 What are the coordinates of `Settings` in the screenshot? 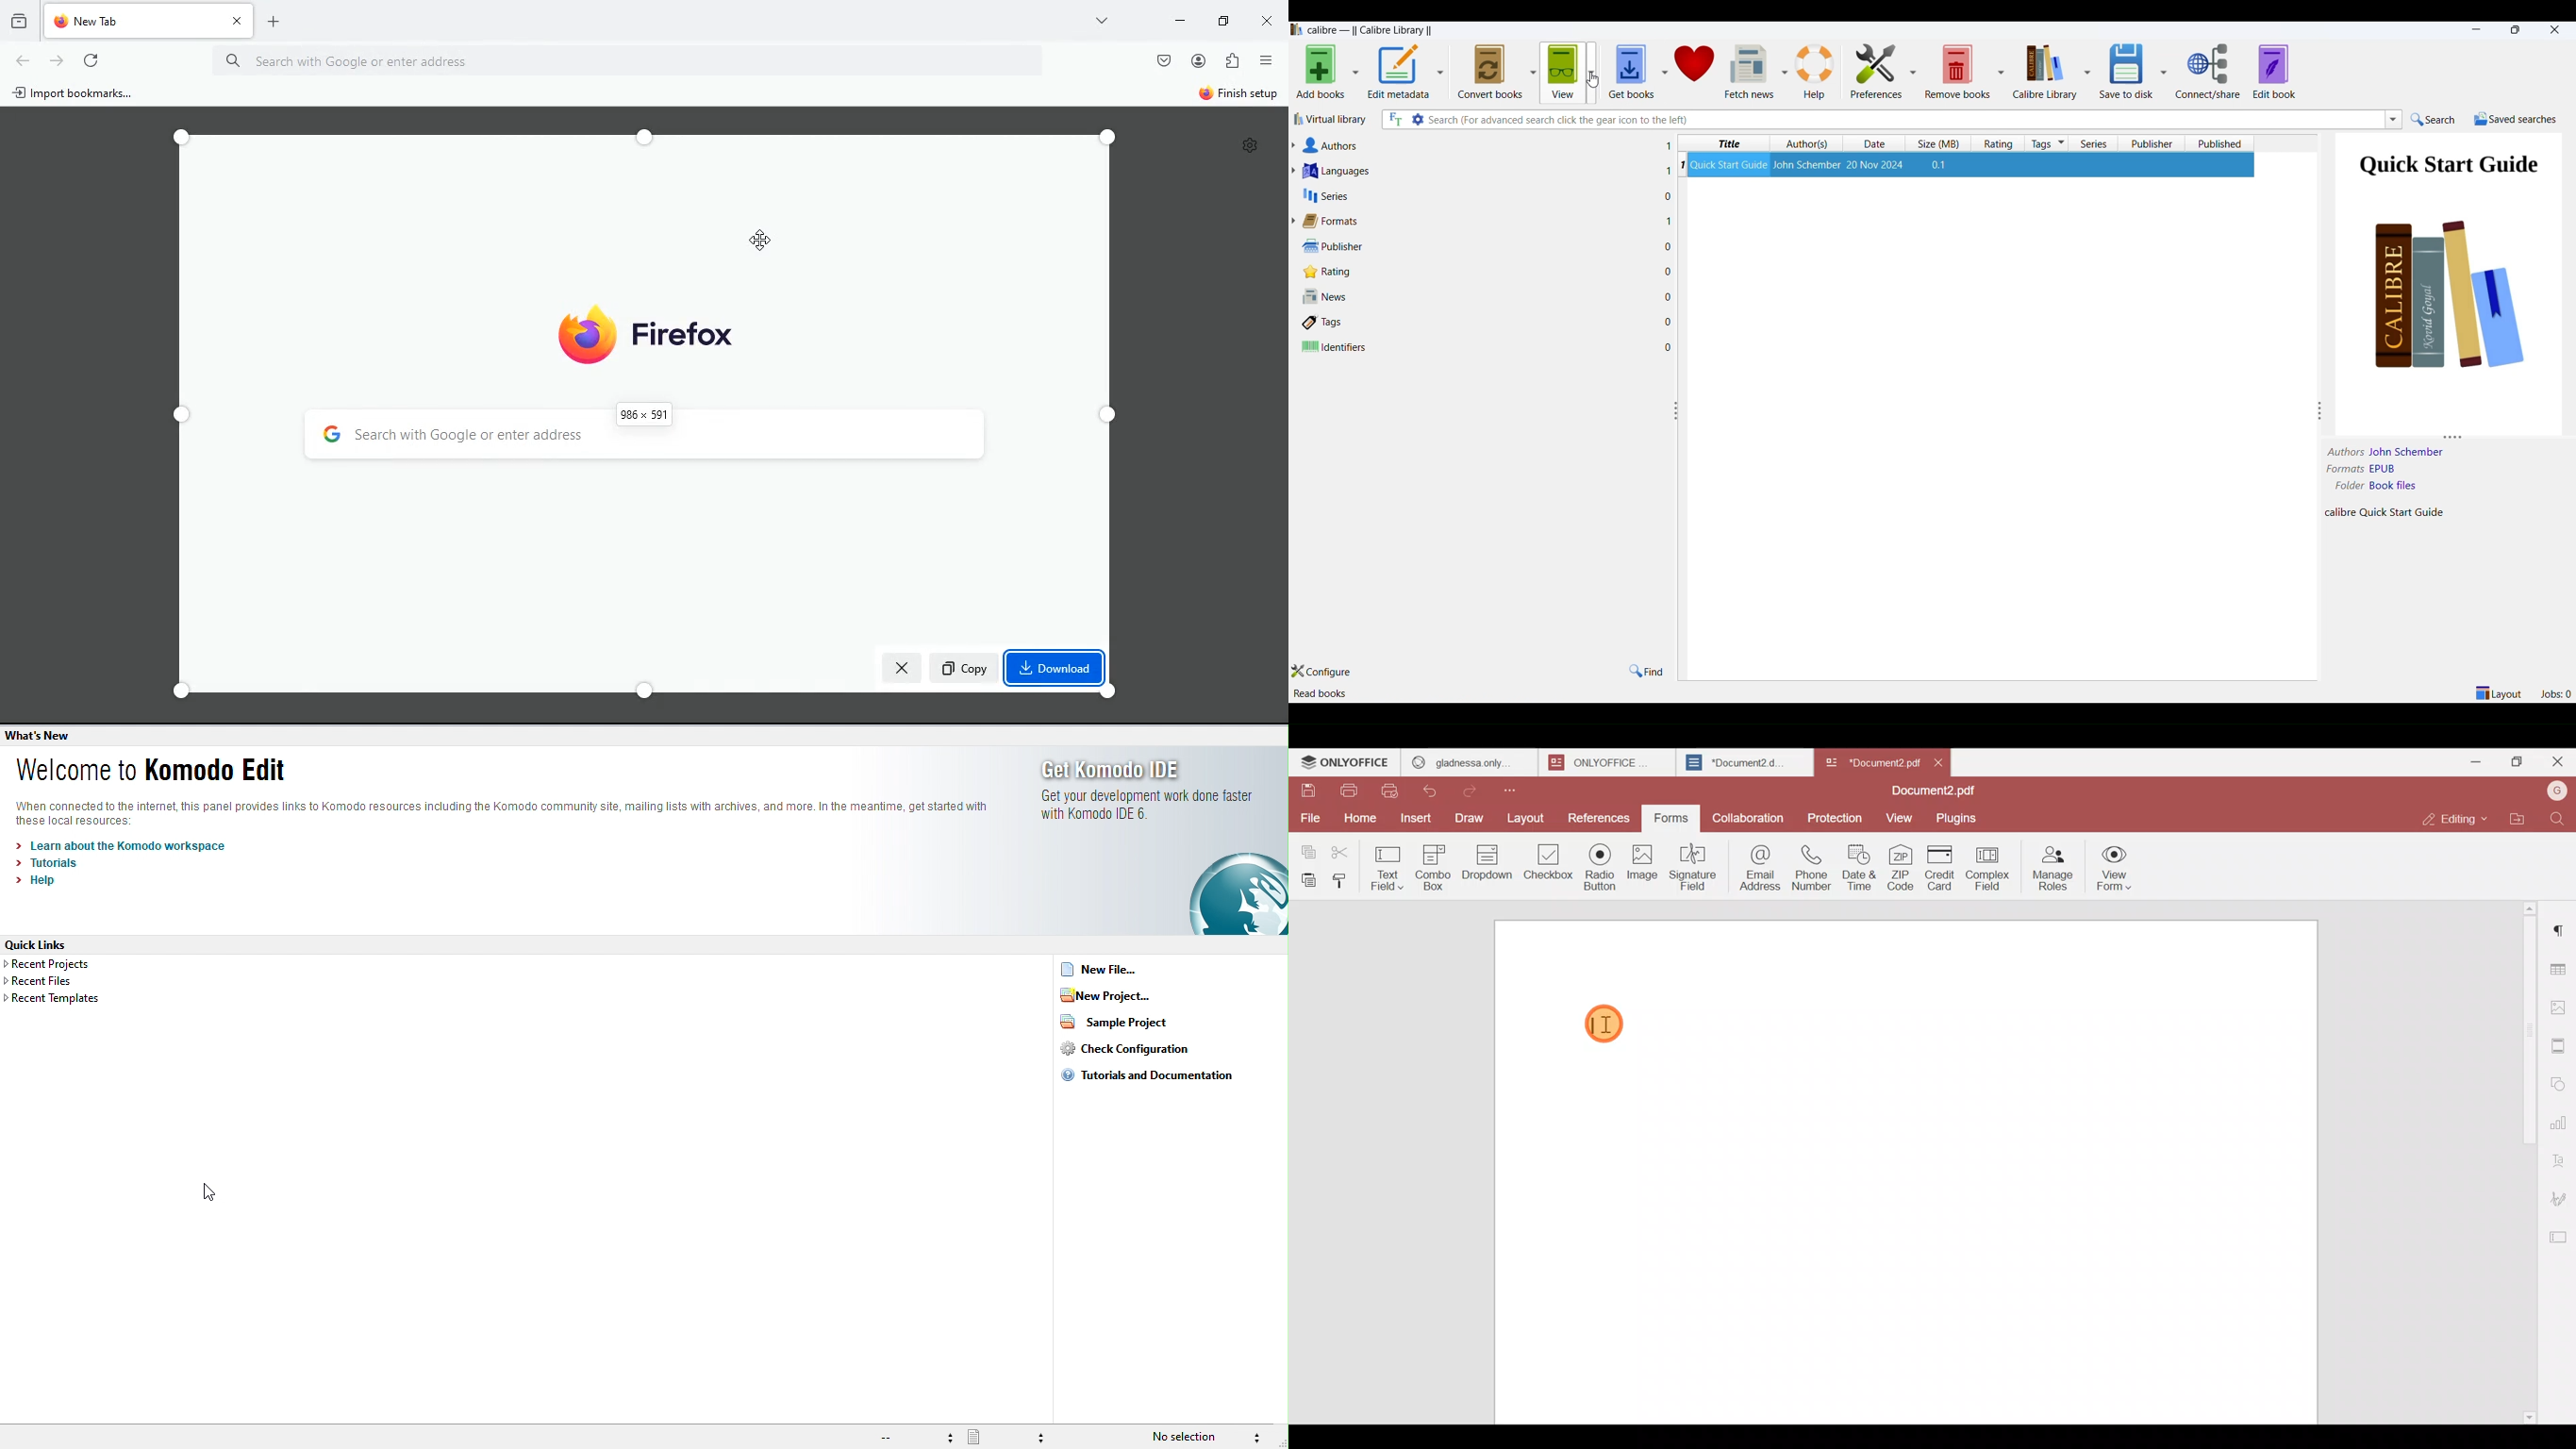 It's located at (1251, 145).